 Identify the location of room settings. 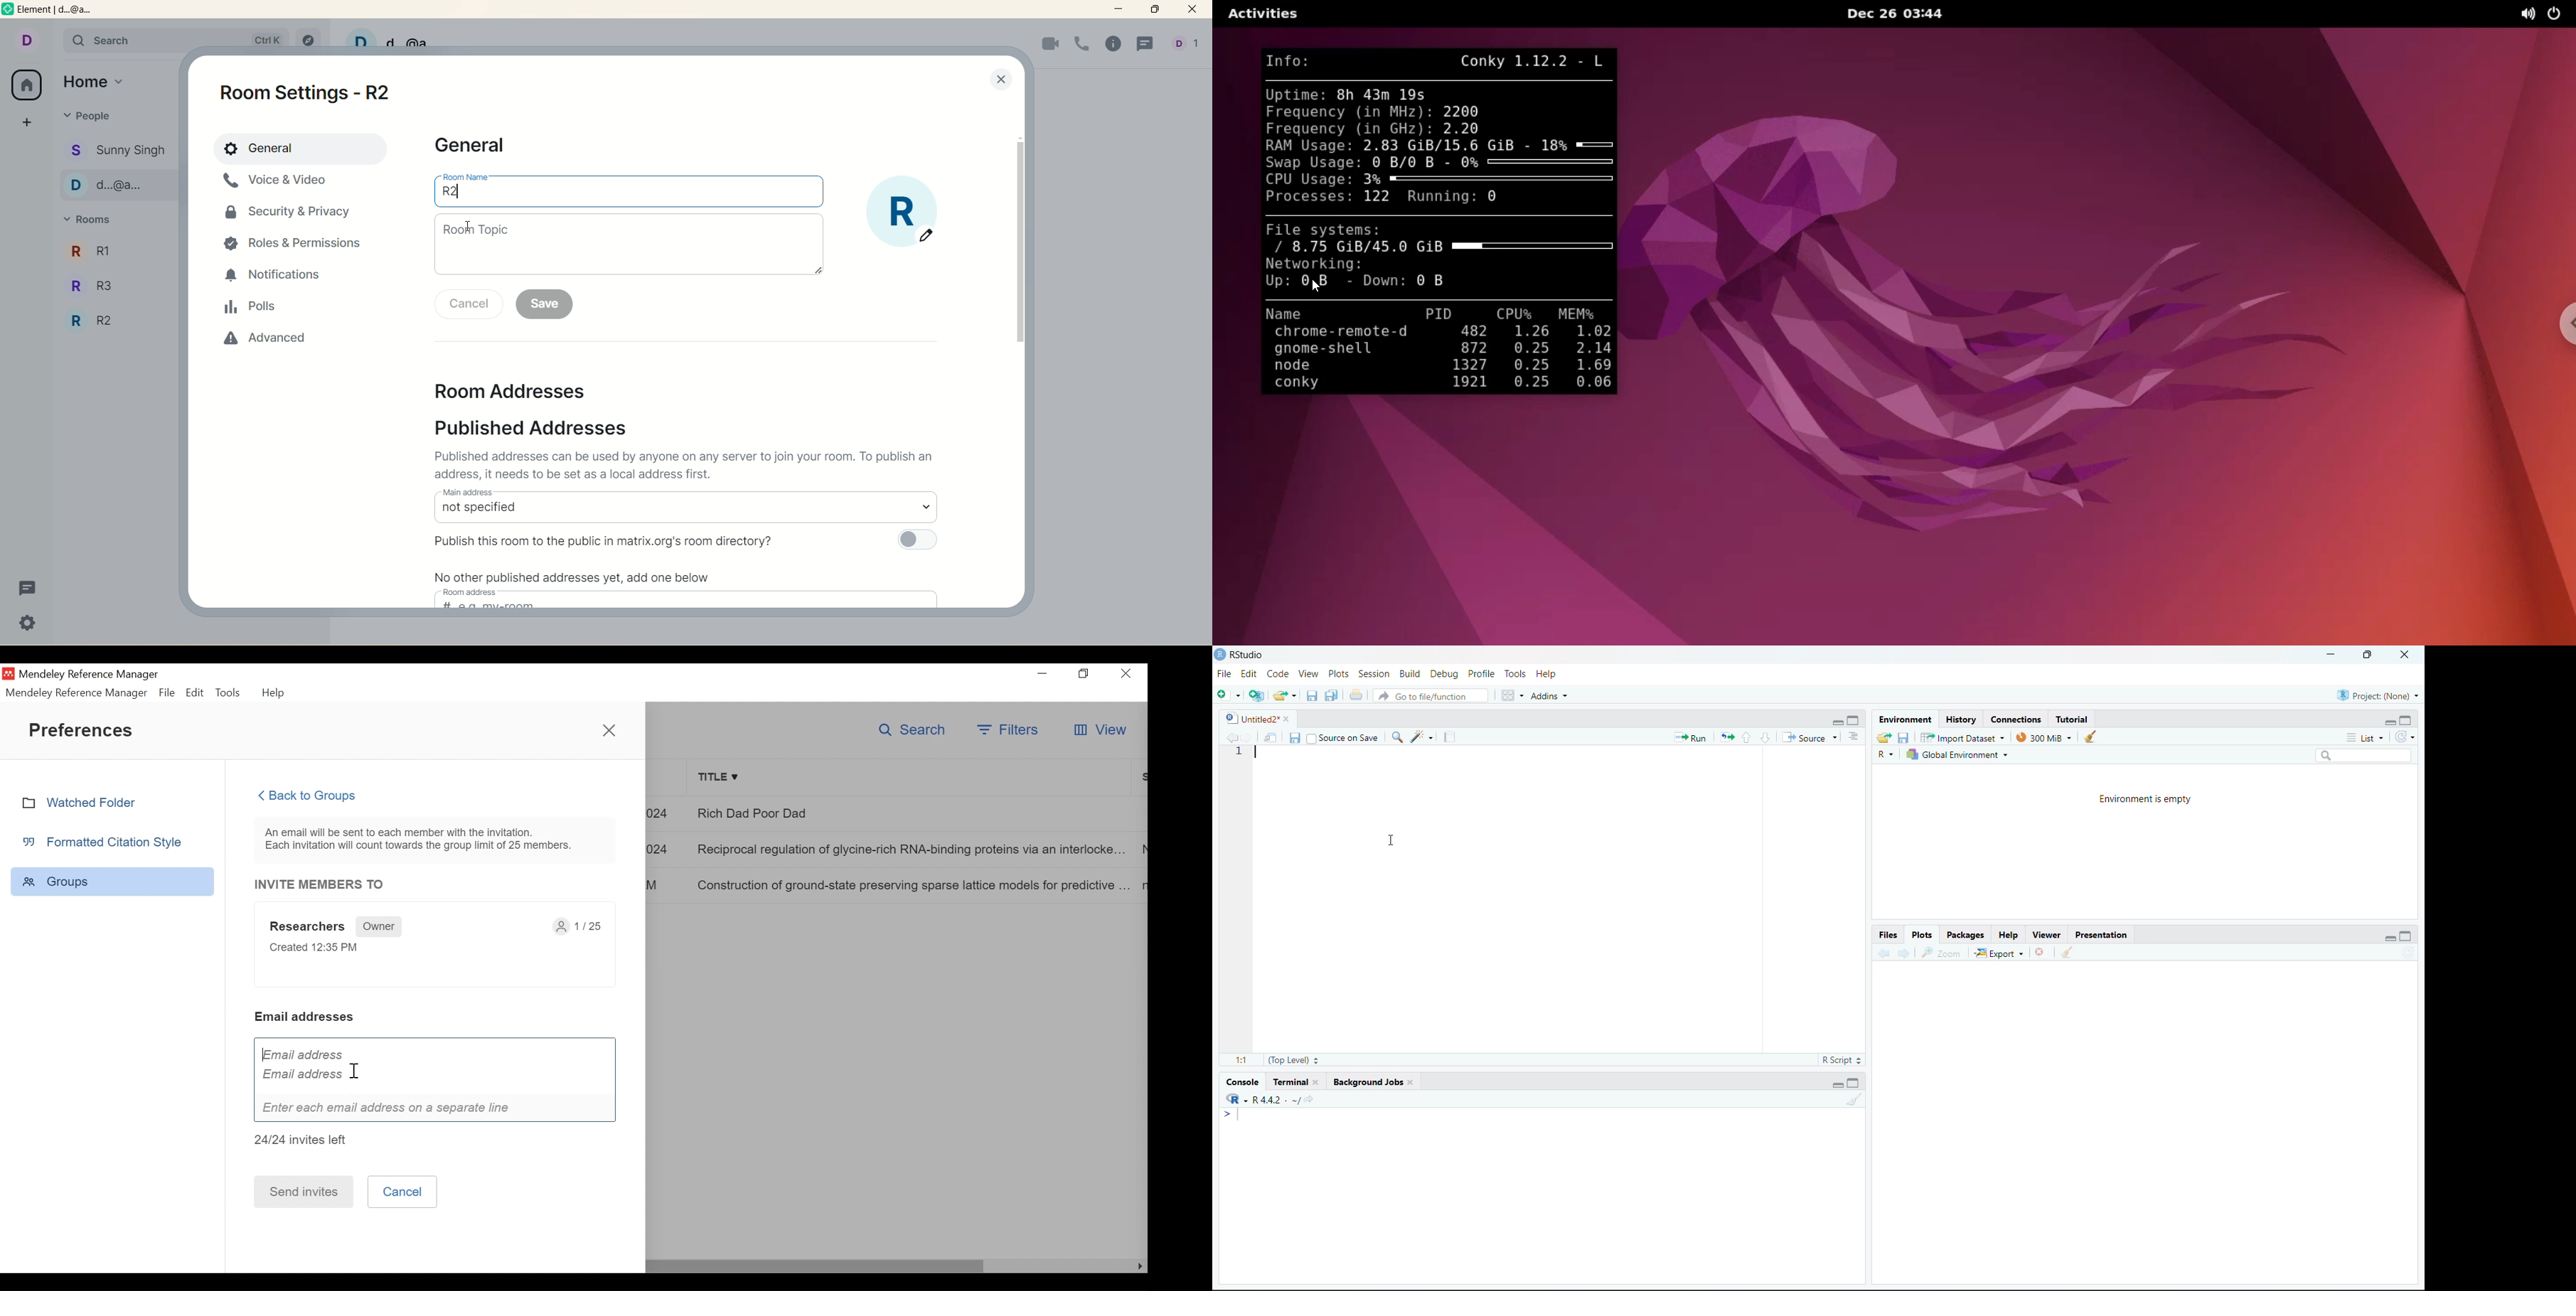
(313, 92).